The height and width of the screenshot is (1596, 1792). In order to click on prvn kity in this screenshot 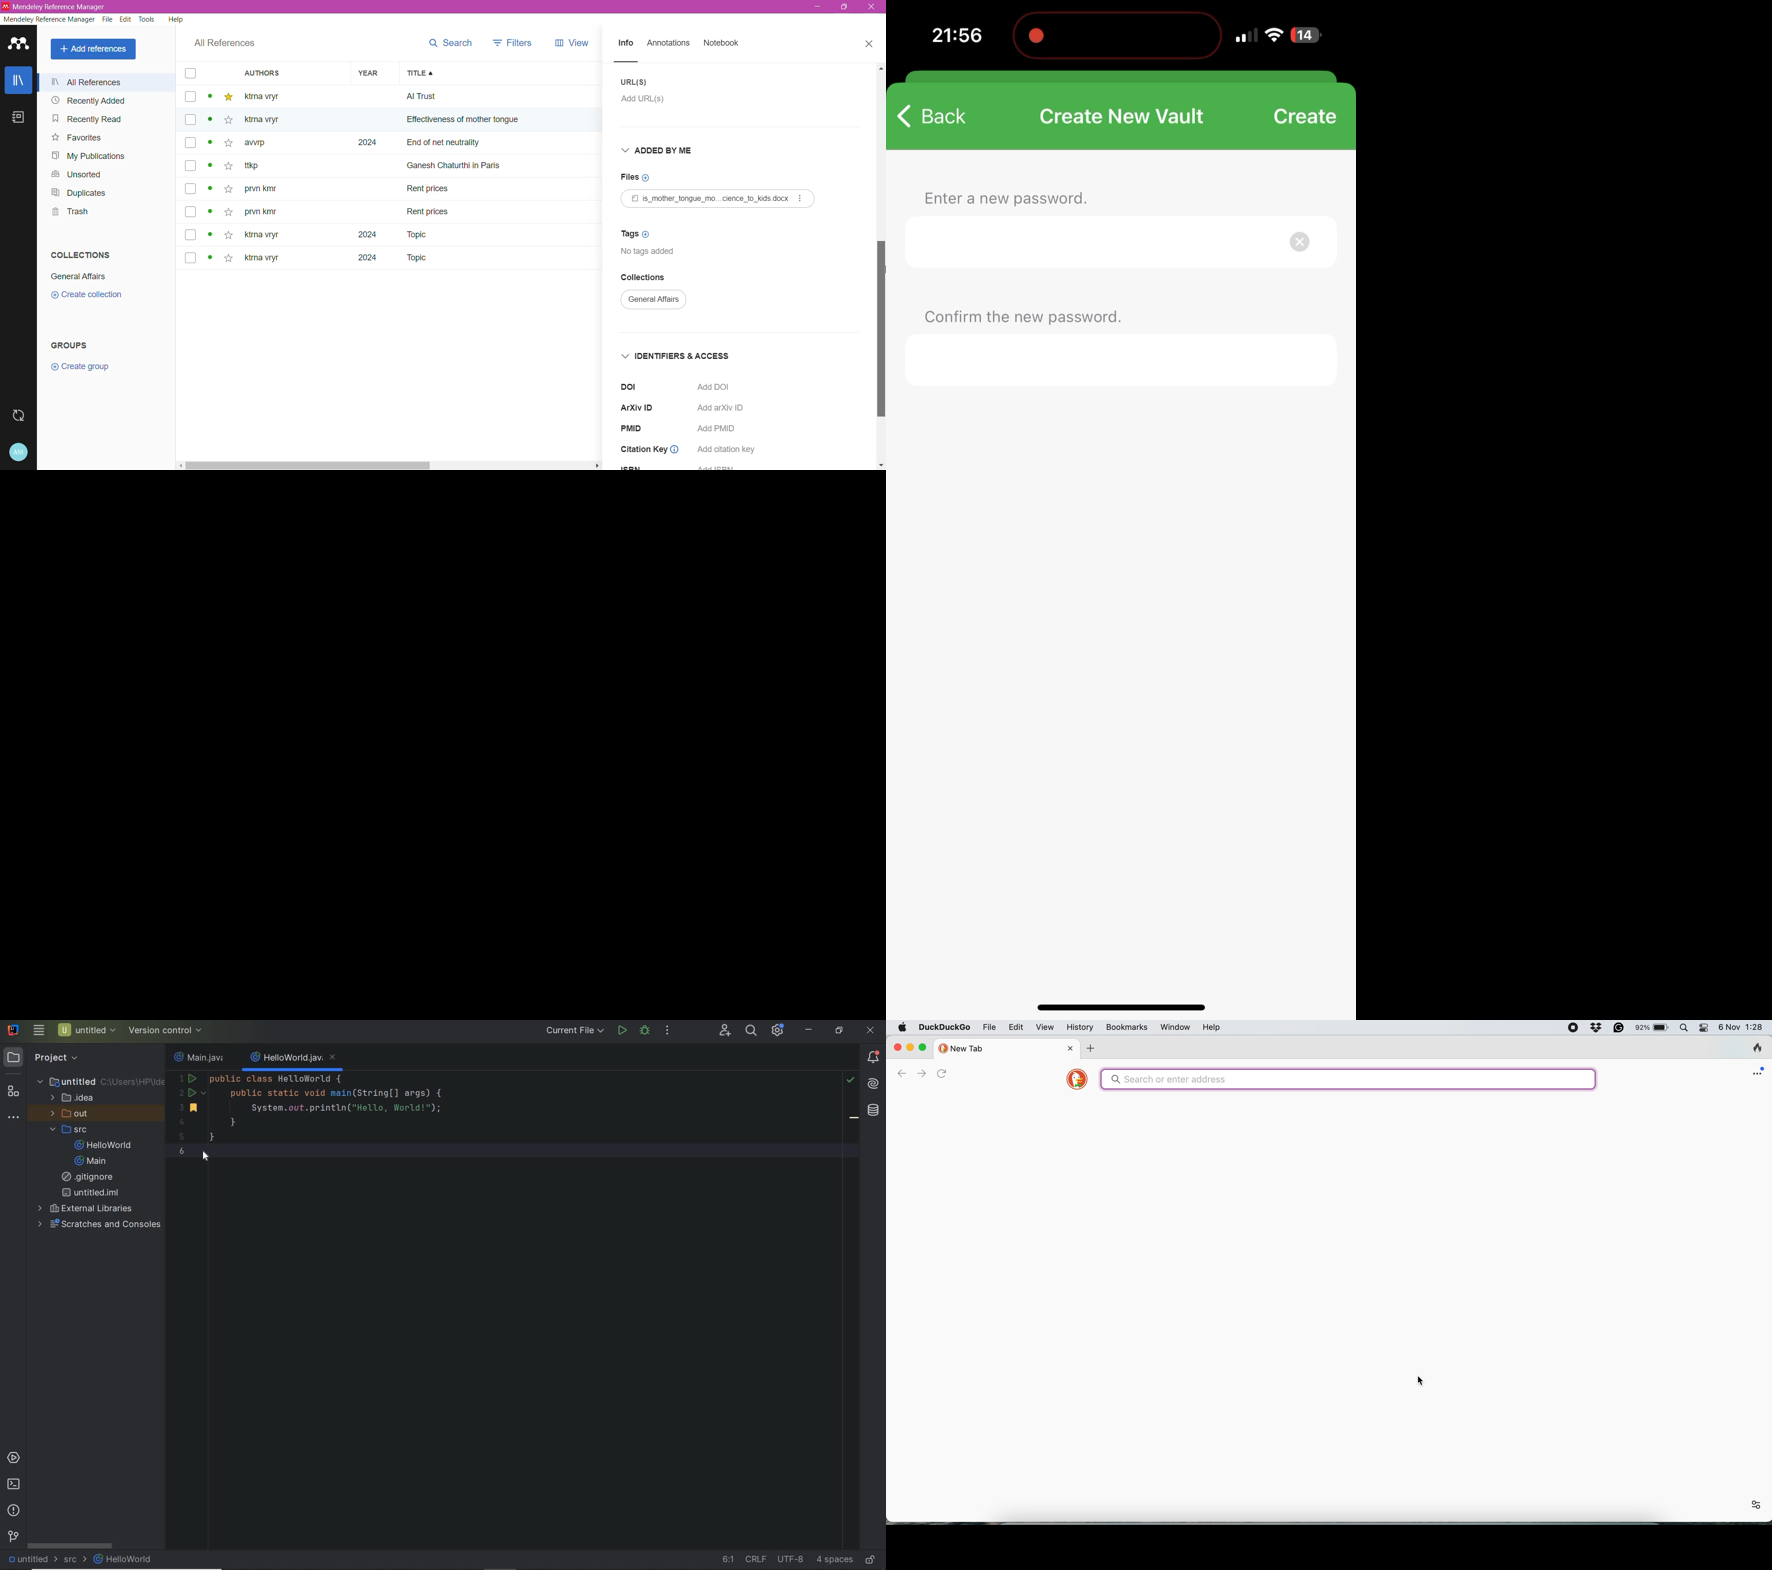, I will do `click(261, 213)`.